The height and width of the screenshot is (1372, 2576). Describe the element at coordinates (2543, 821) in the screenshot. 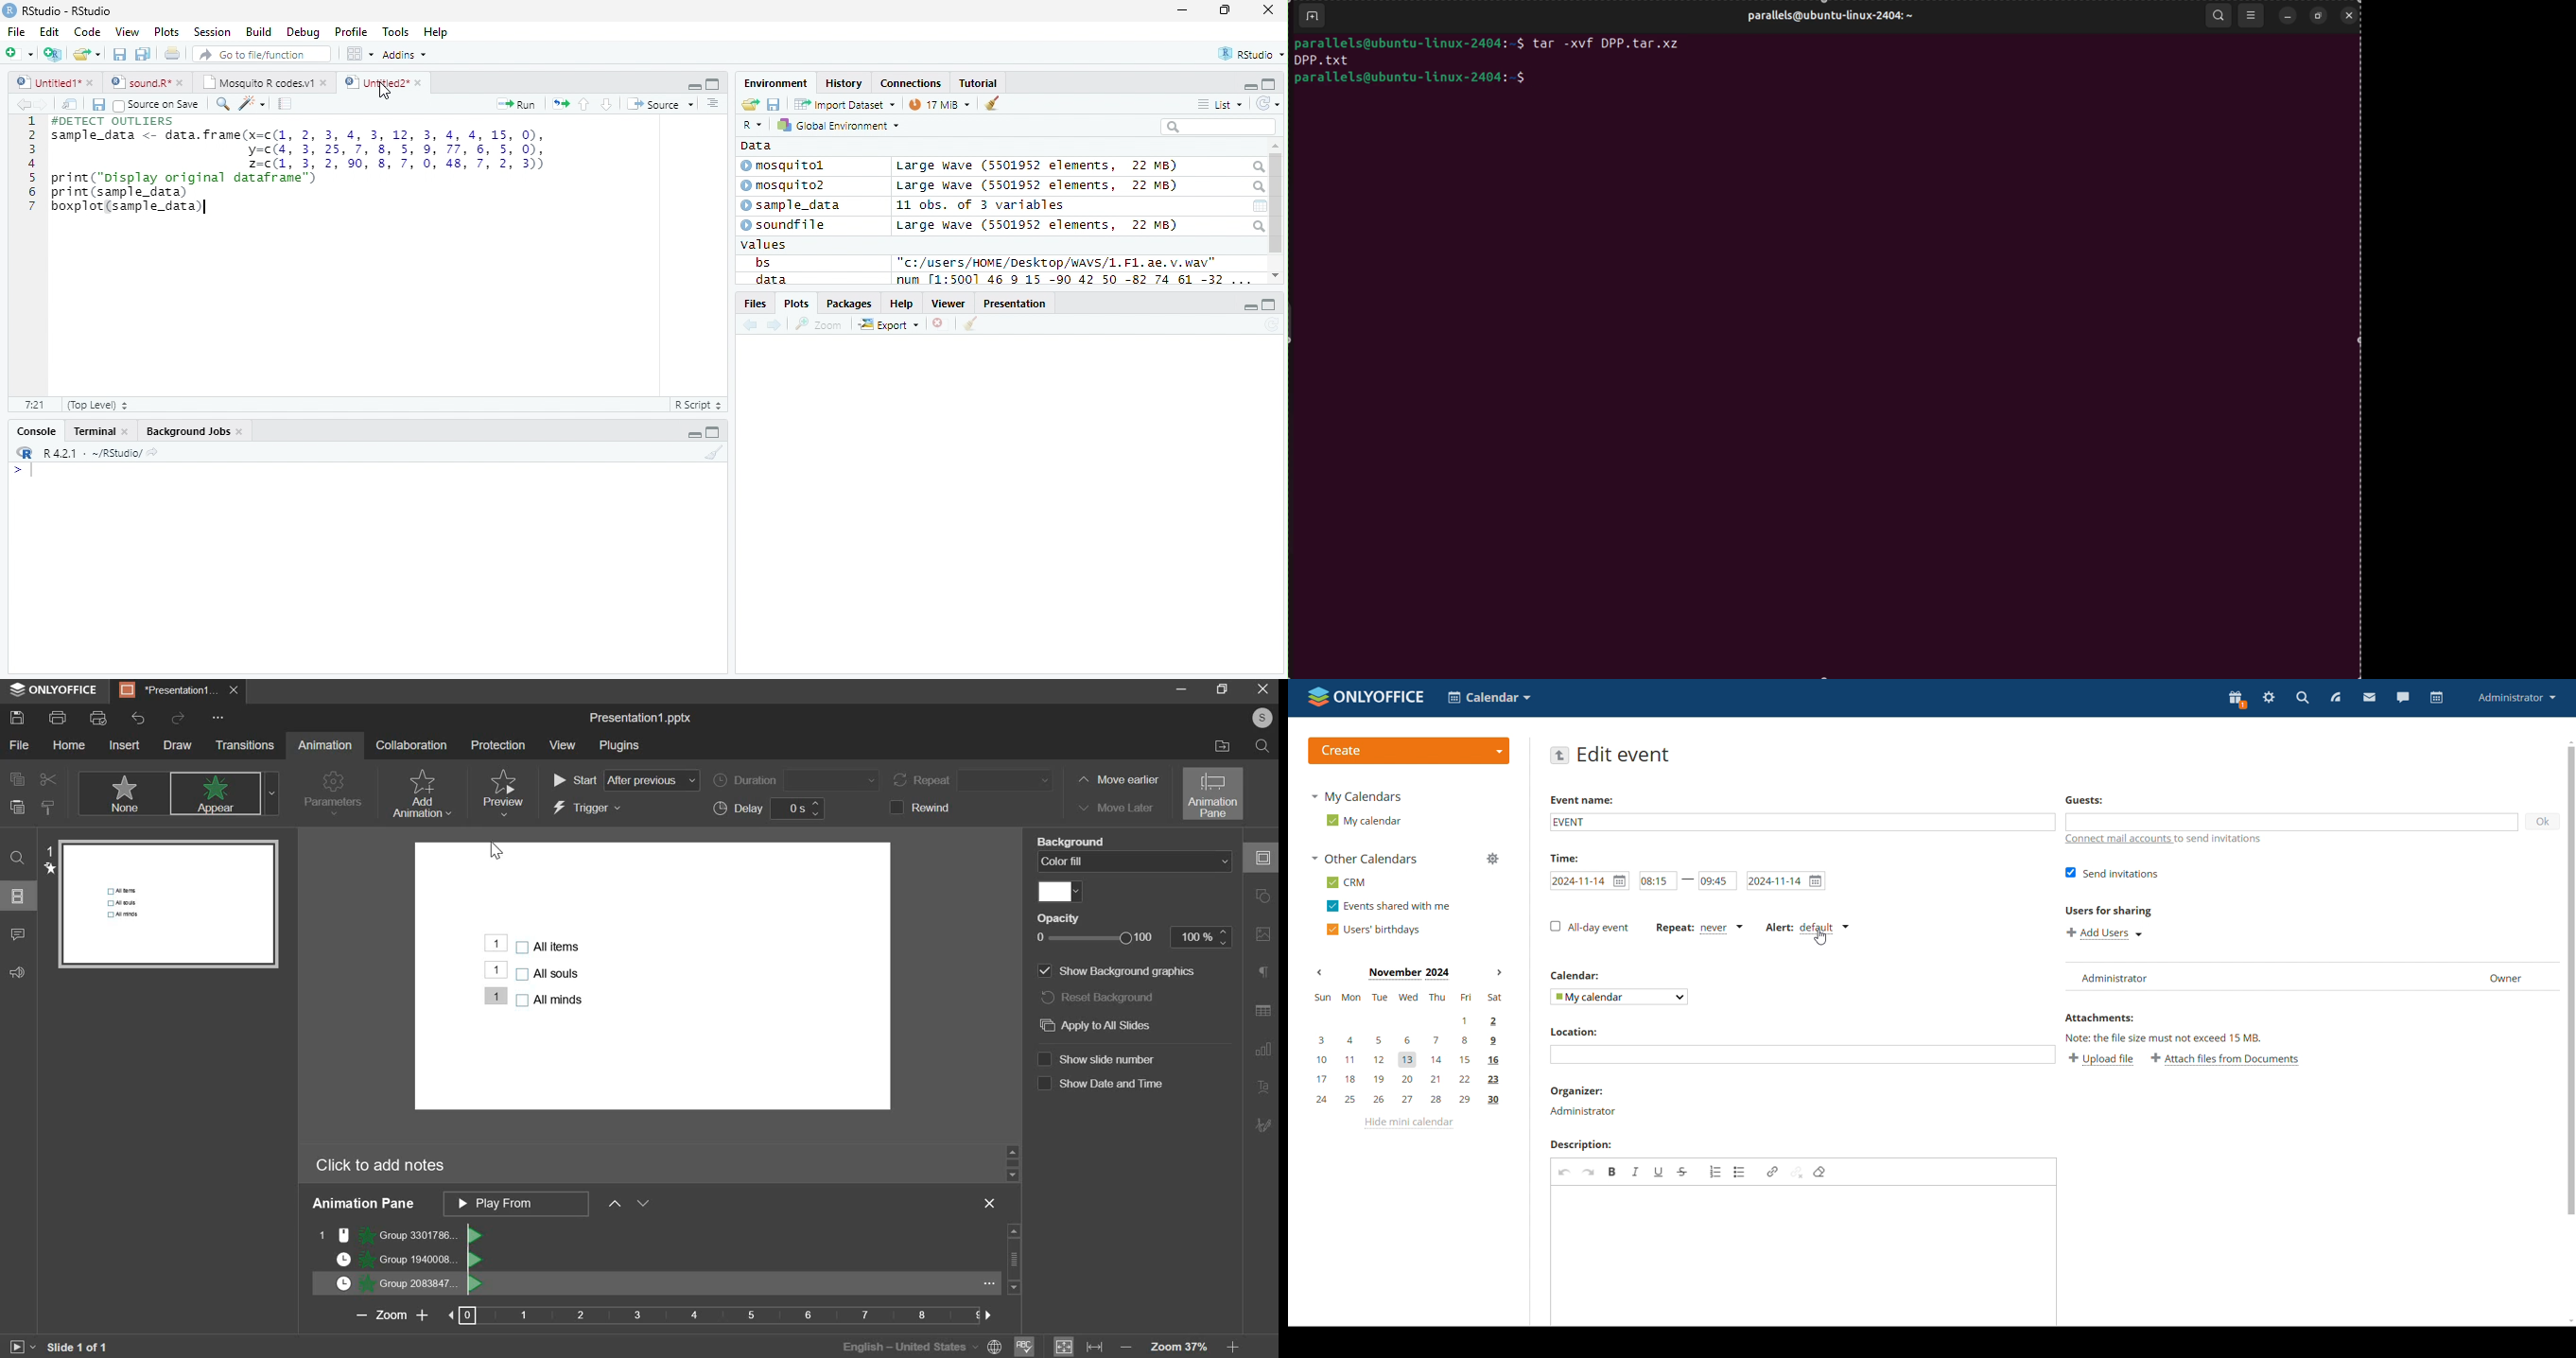

I see `ok` at that location.